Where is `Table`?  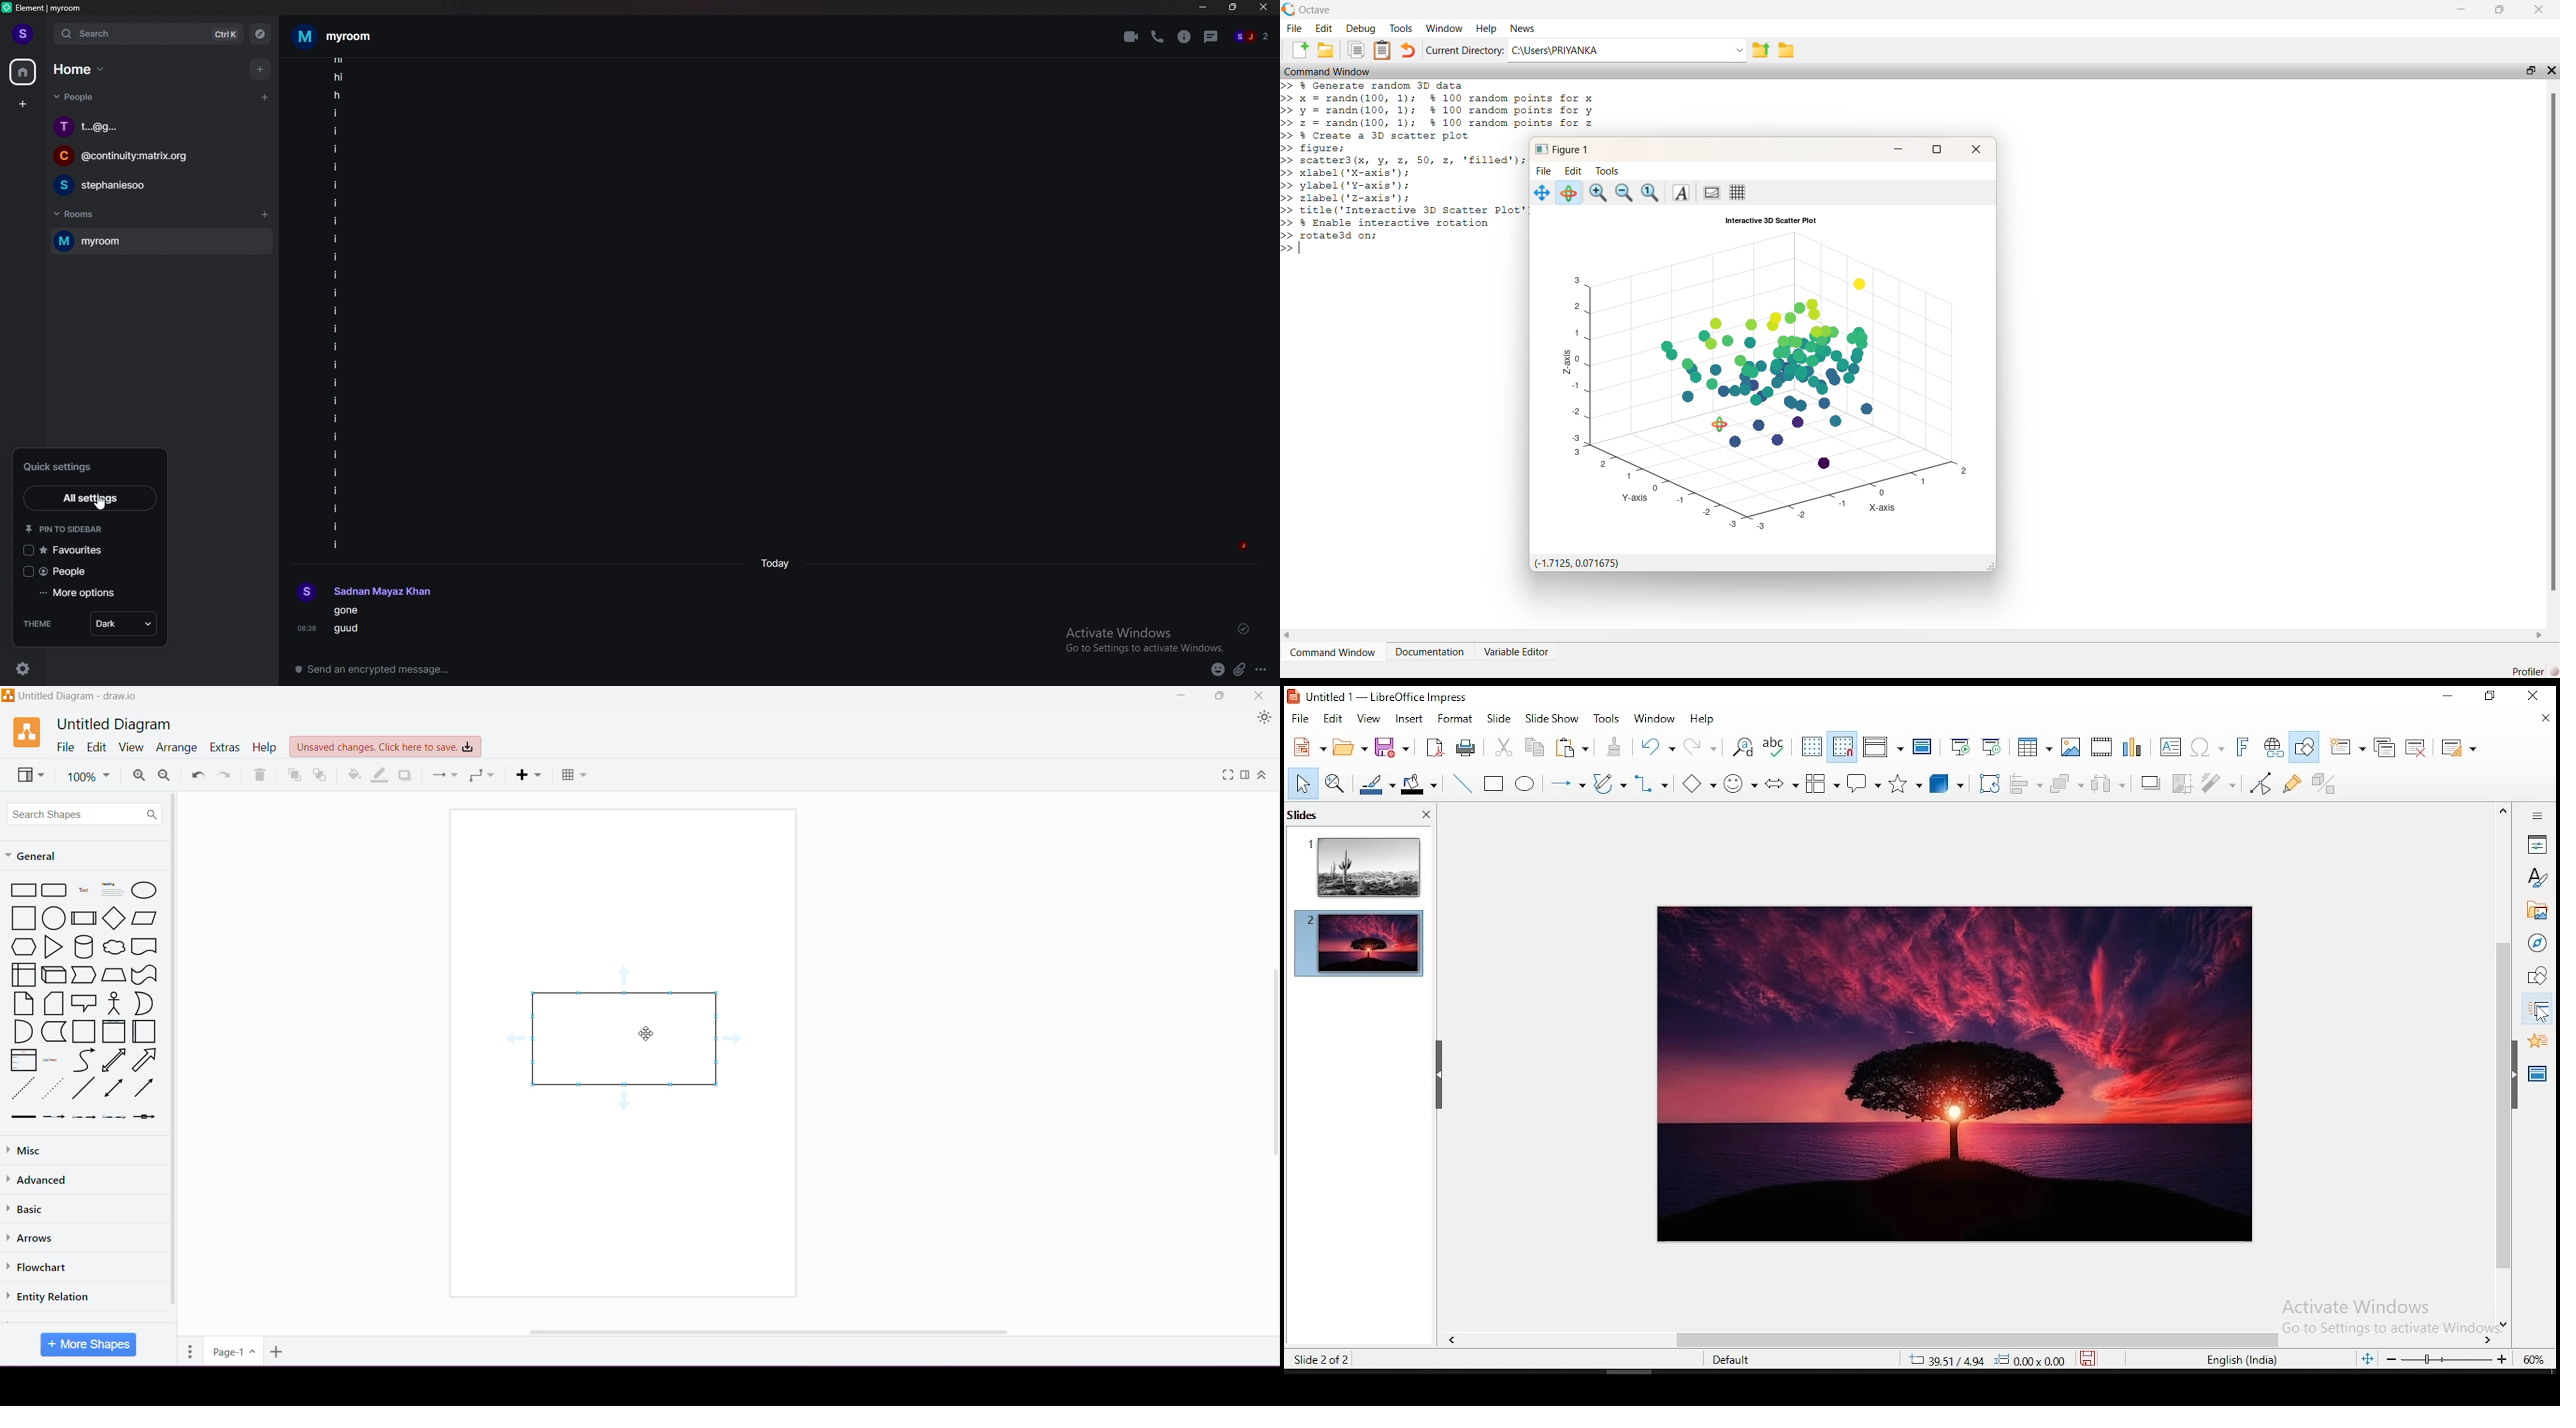
Table is located at coordinates (576, 777).